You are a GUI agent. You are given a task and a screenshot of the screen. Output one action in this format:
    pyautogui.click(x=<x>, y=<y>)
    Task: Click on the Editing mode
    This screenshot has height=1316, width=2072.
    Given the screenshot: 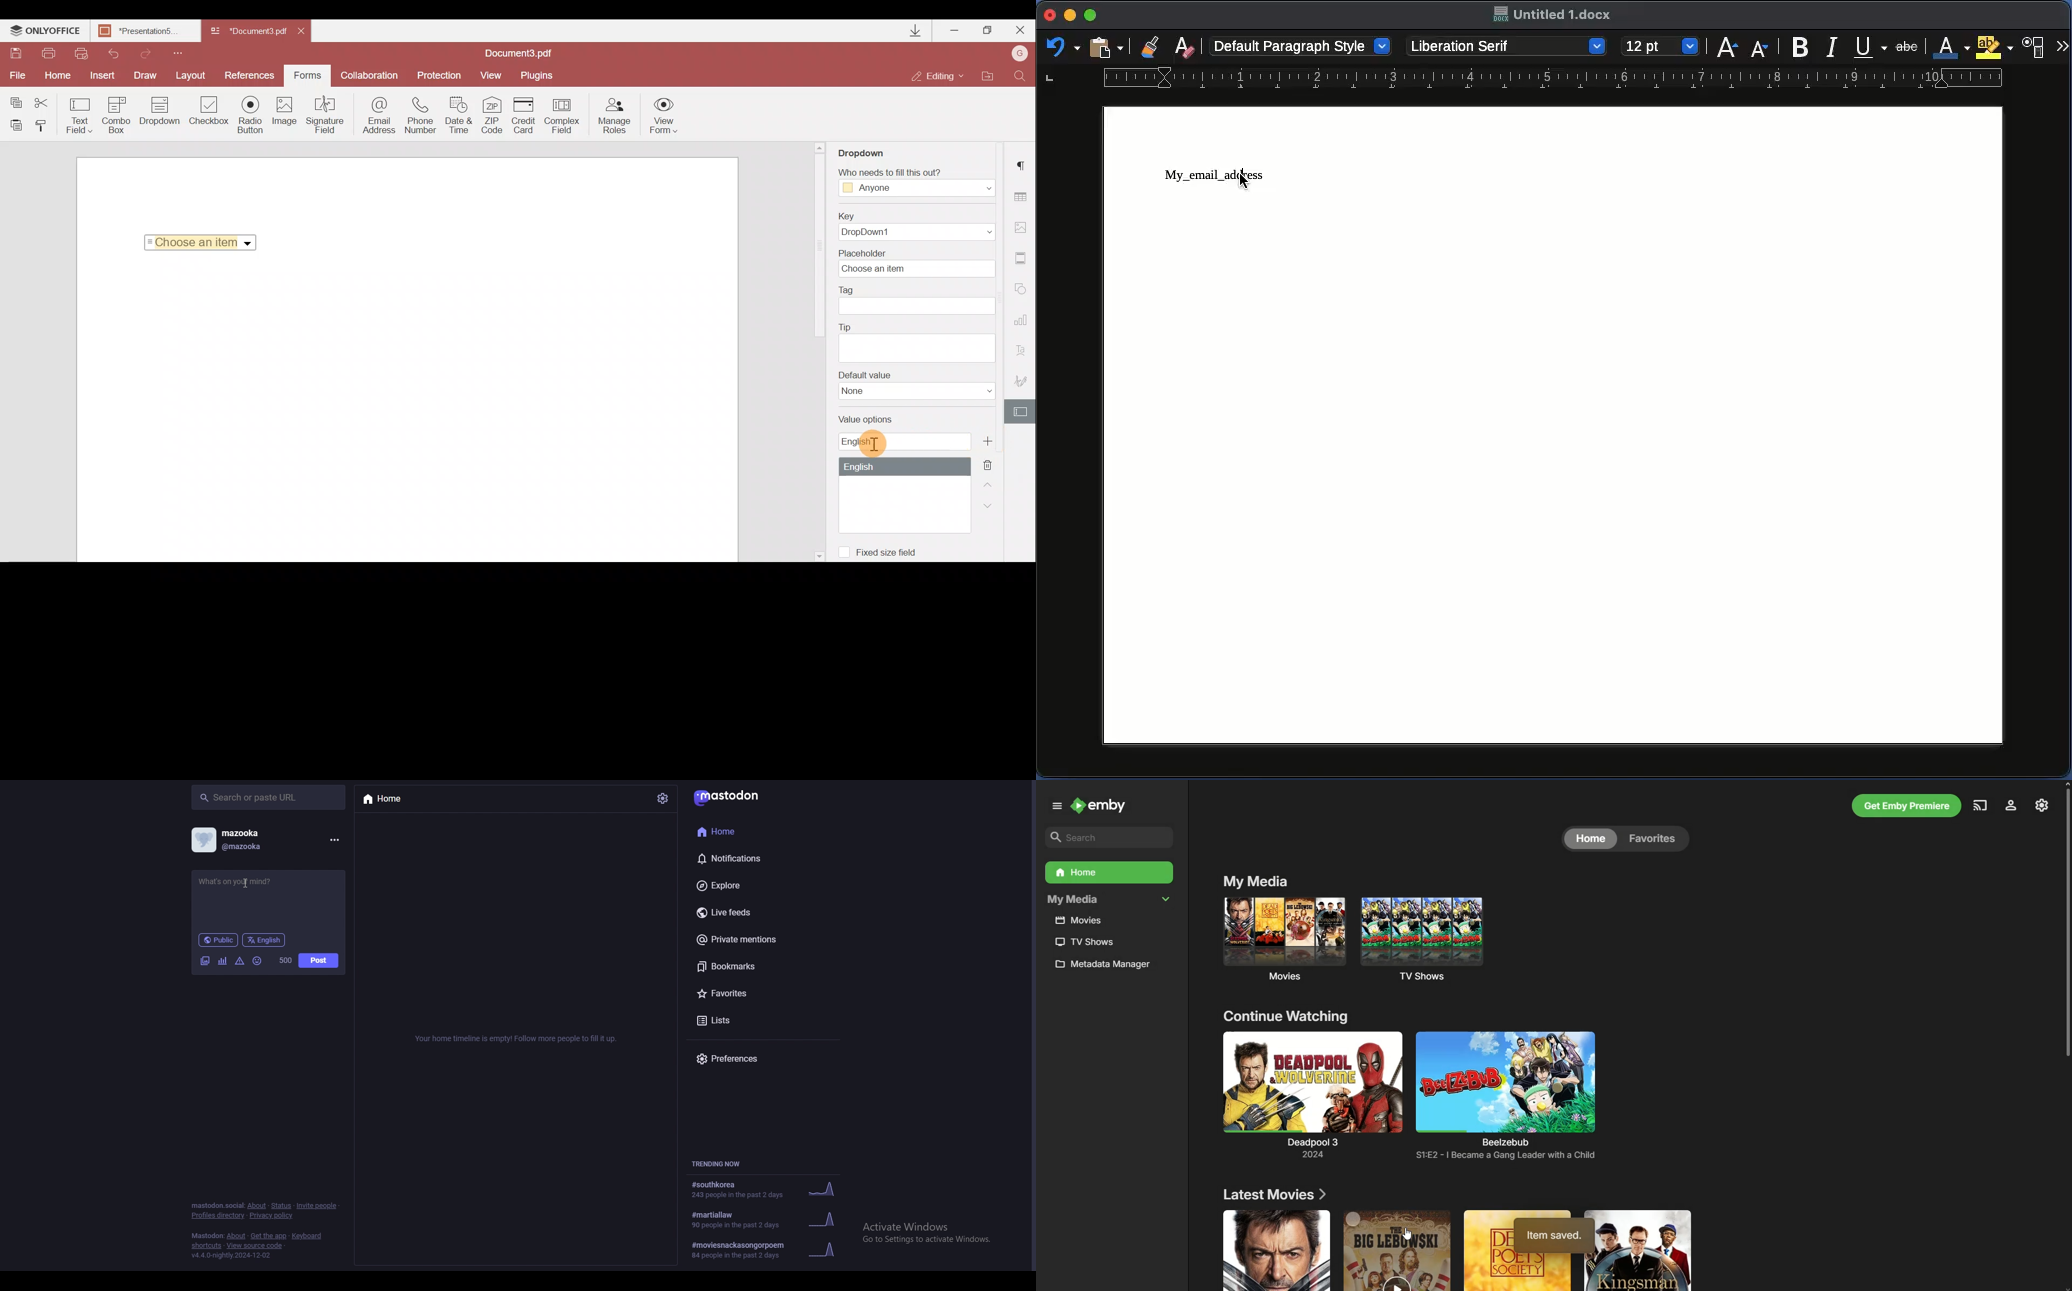 What is the action you would take?
    pyautogui.click(x=938, y=76)
    